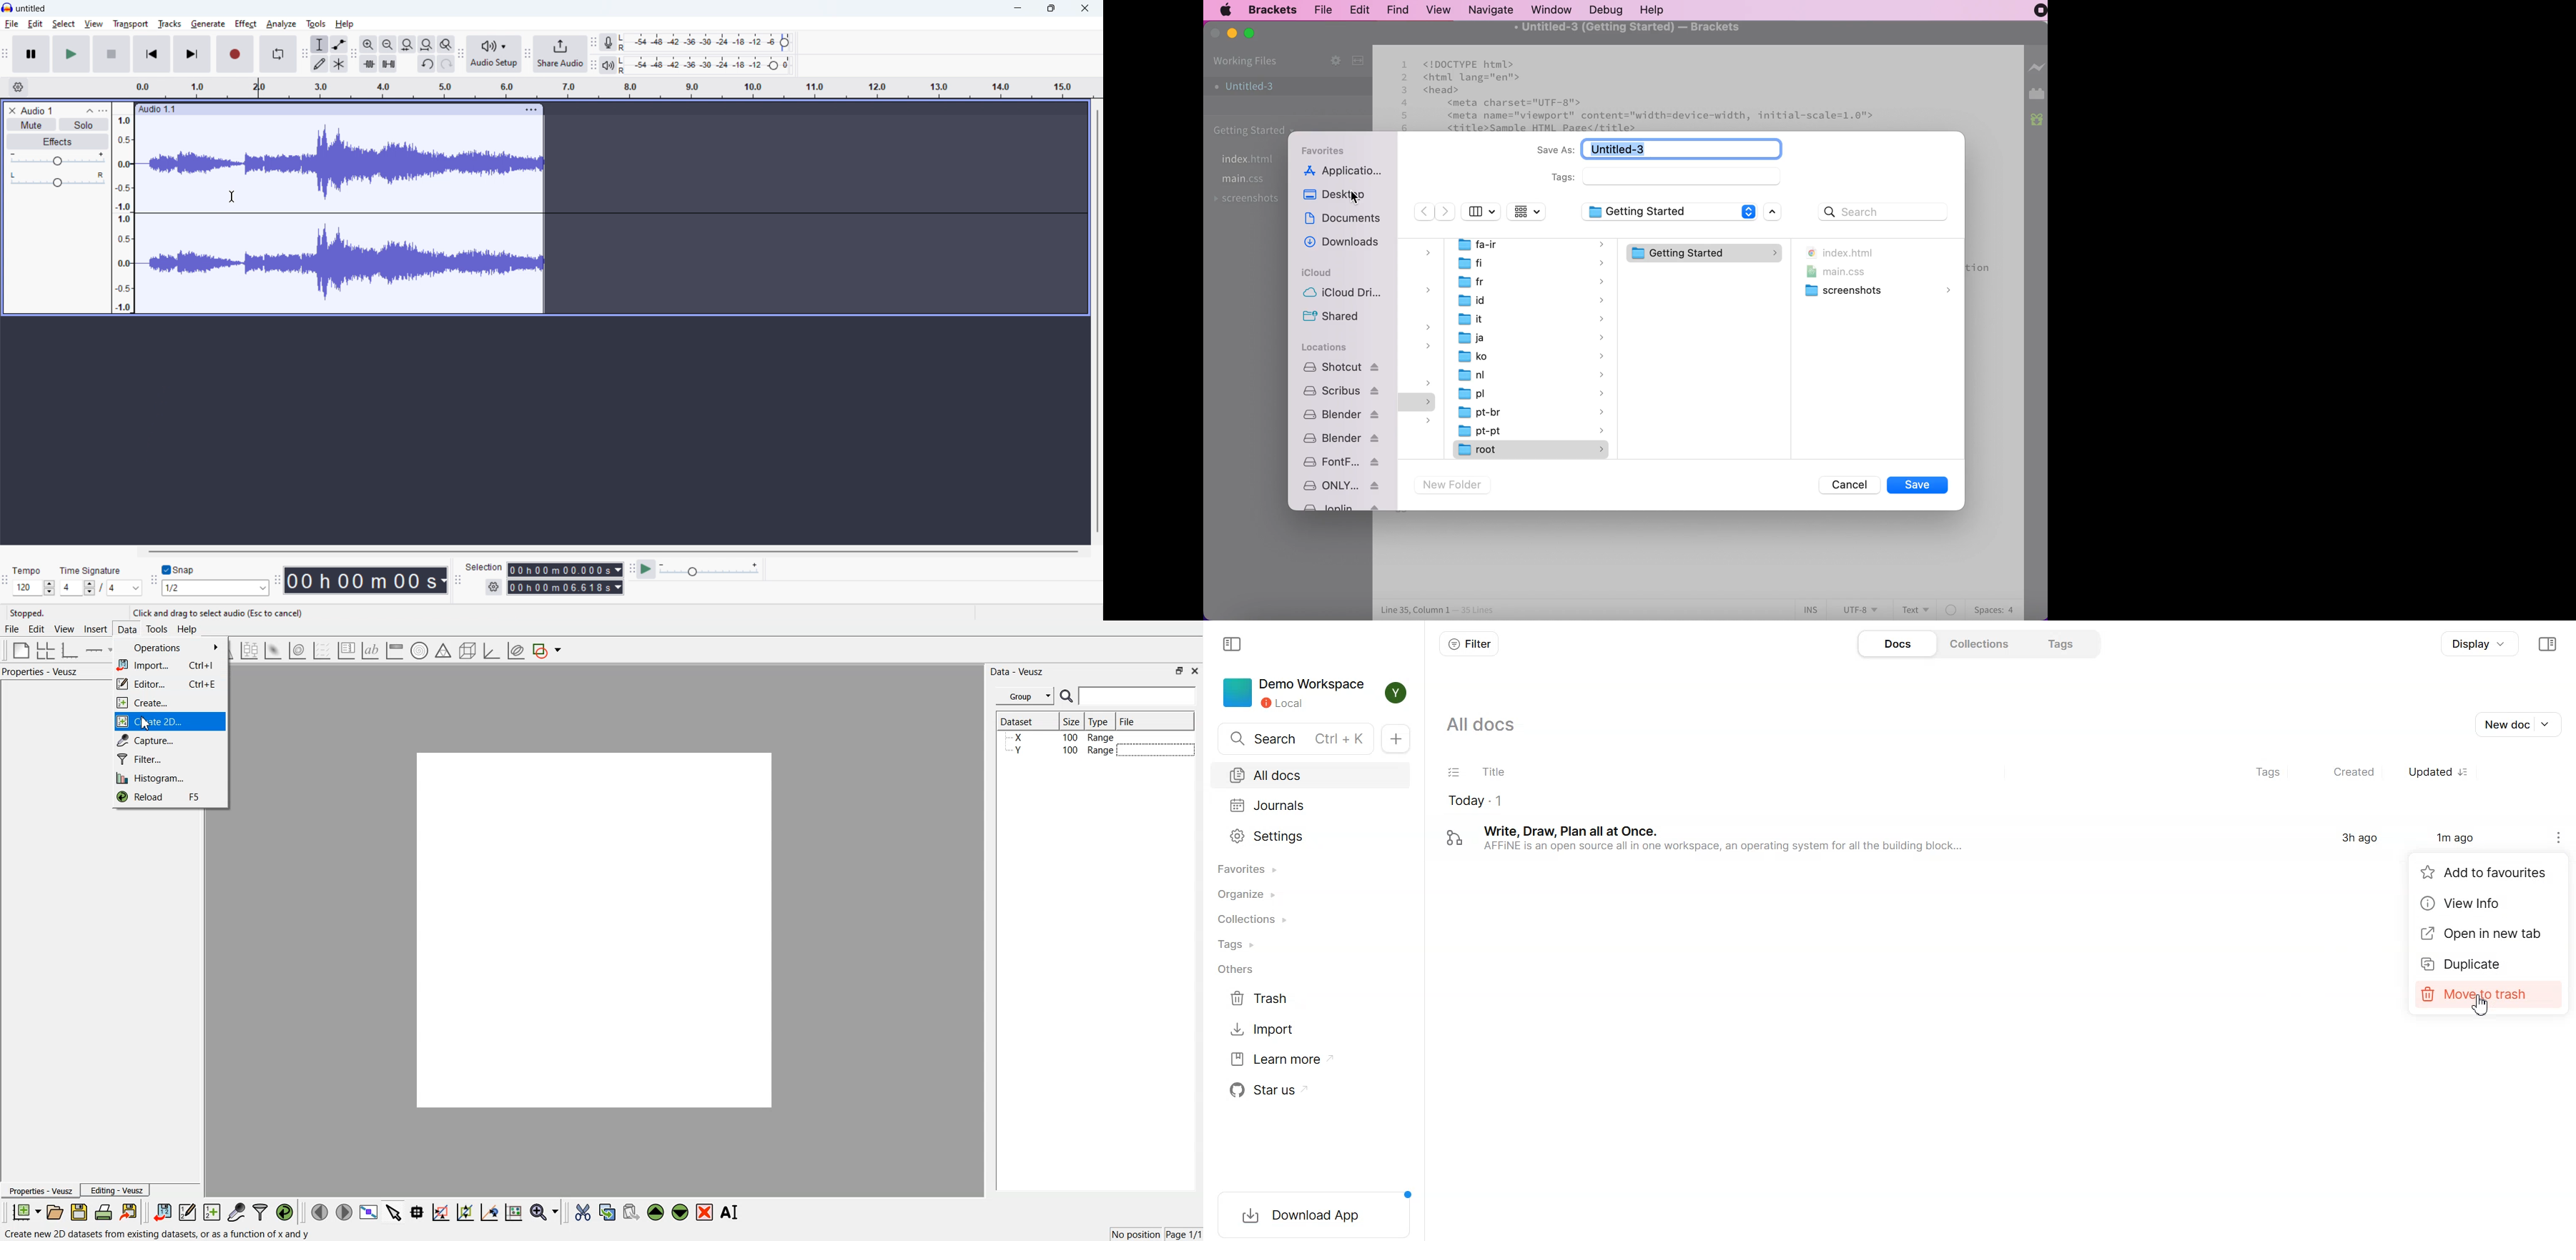 The image size is (2576, 1260). What do you see at coordinates (281, 24) in the screenshot?
I see `analyze` at bounding box center [281, 24].